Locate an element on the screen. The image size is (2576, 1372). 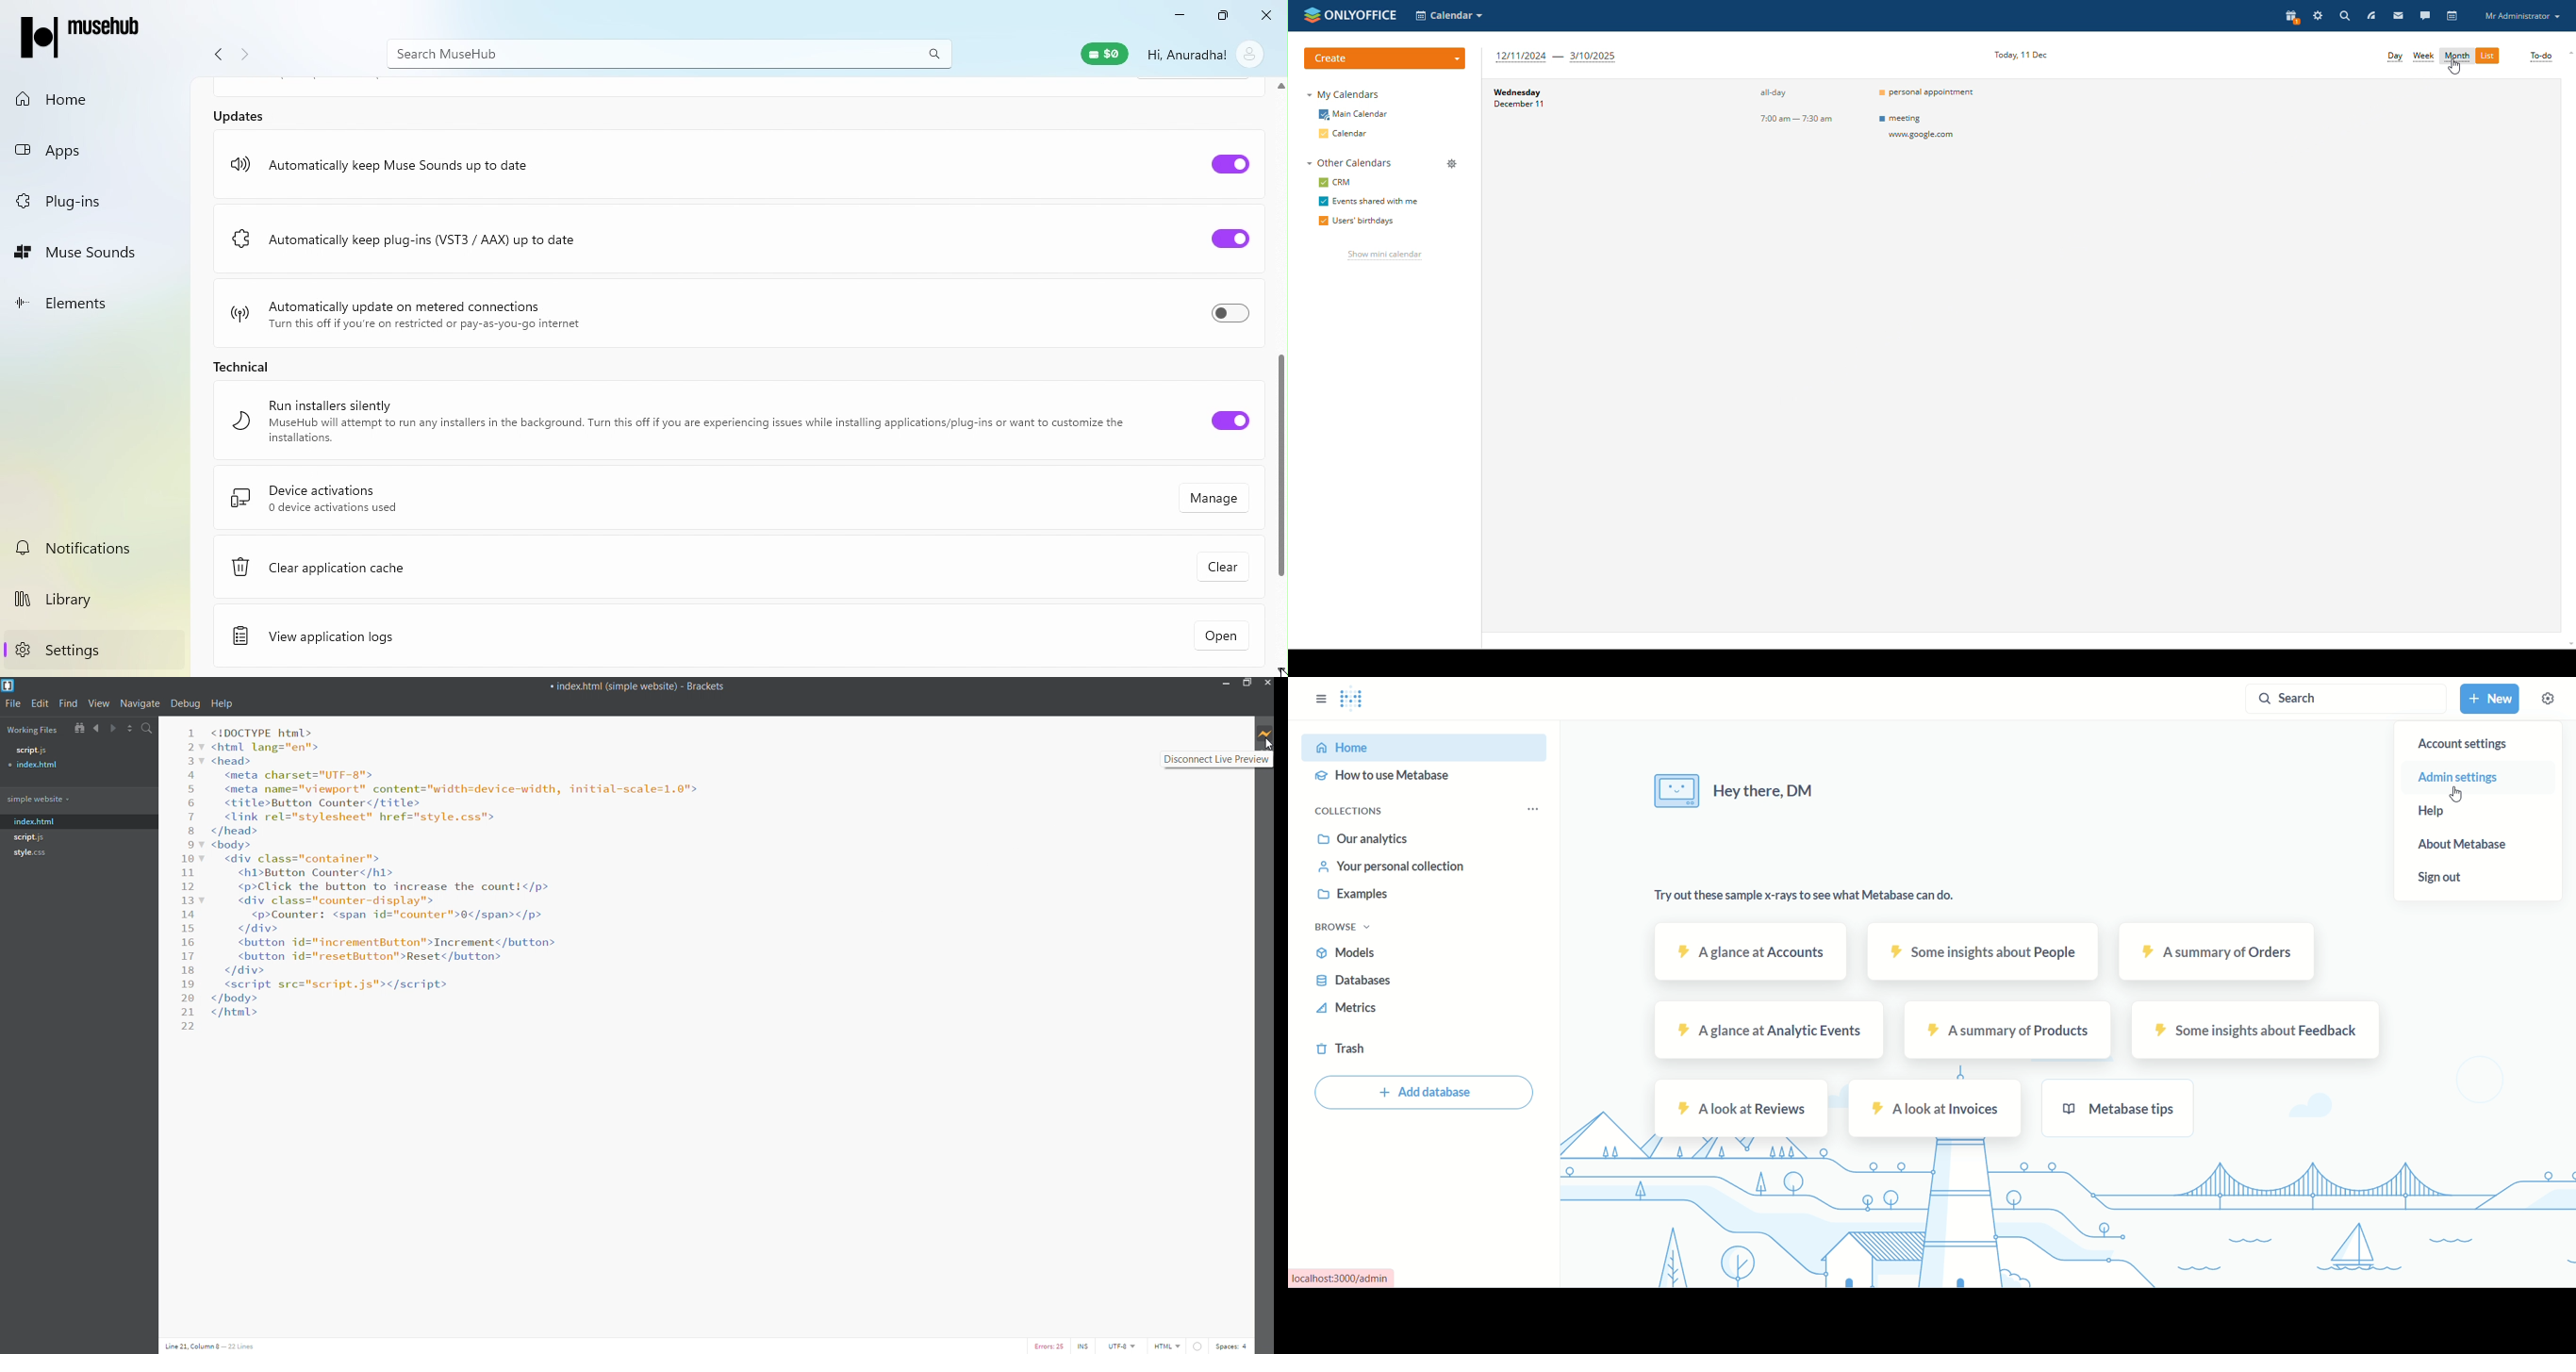
manage is located at coordinates (1452, 164).